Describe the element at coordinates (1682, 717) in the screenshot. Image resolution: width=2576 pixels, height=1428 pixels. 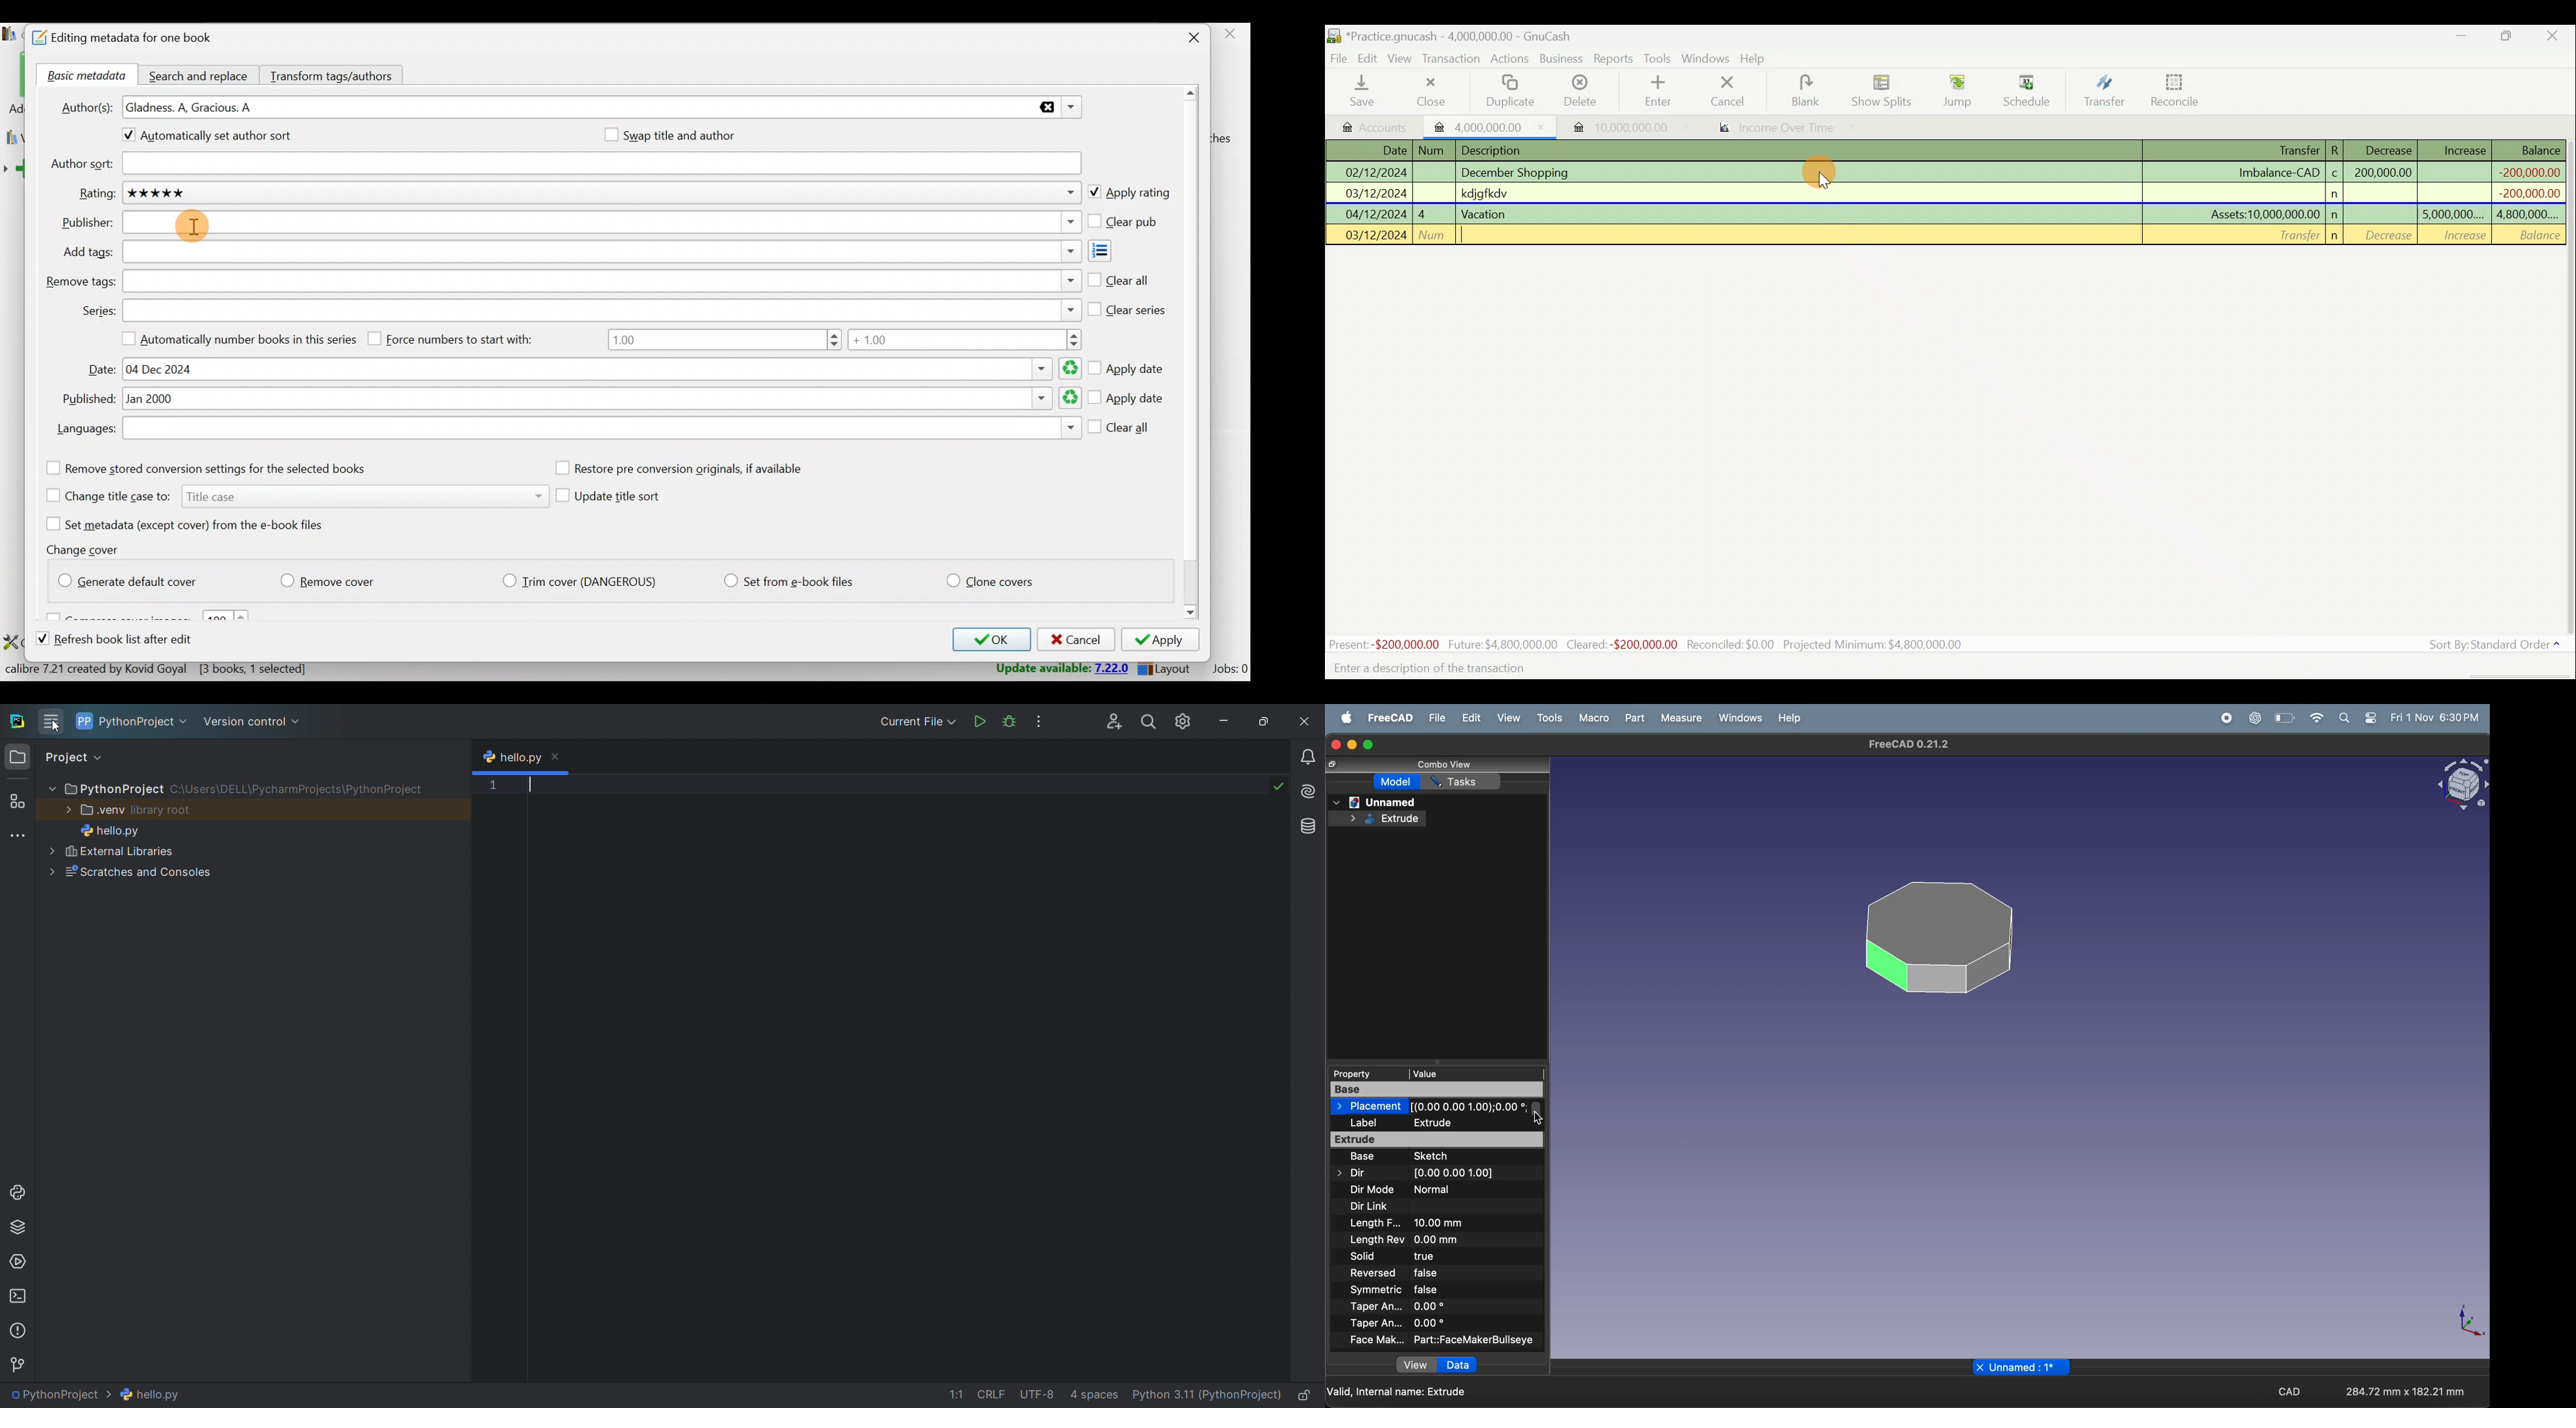
I see `measure` at that location.